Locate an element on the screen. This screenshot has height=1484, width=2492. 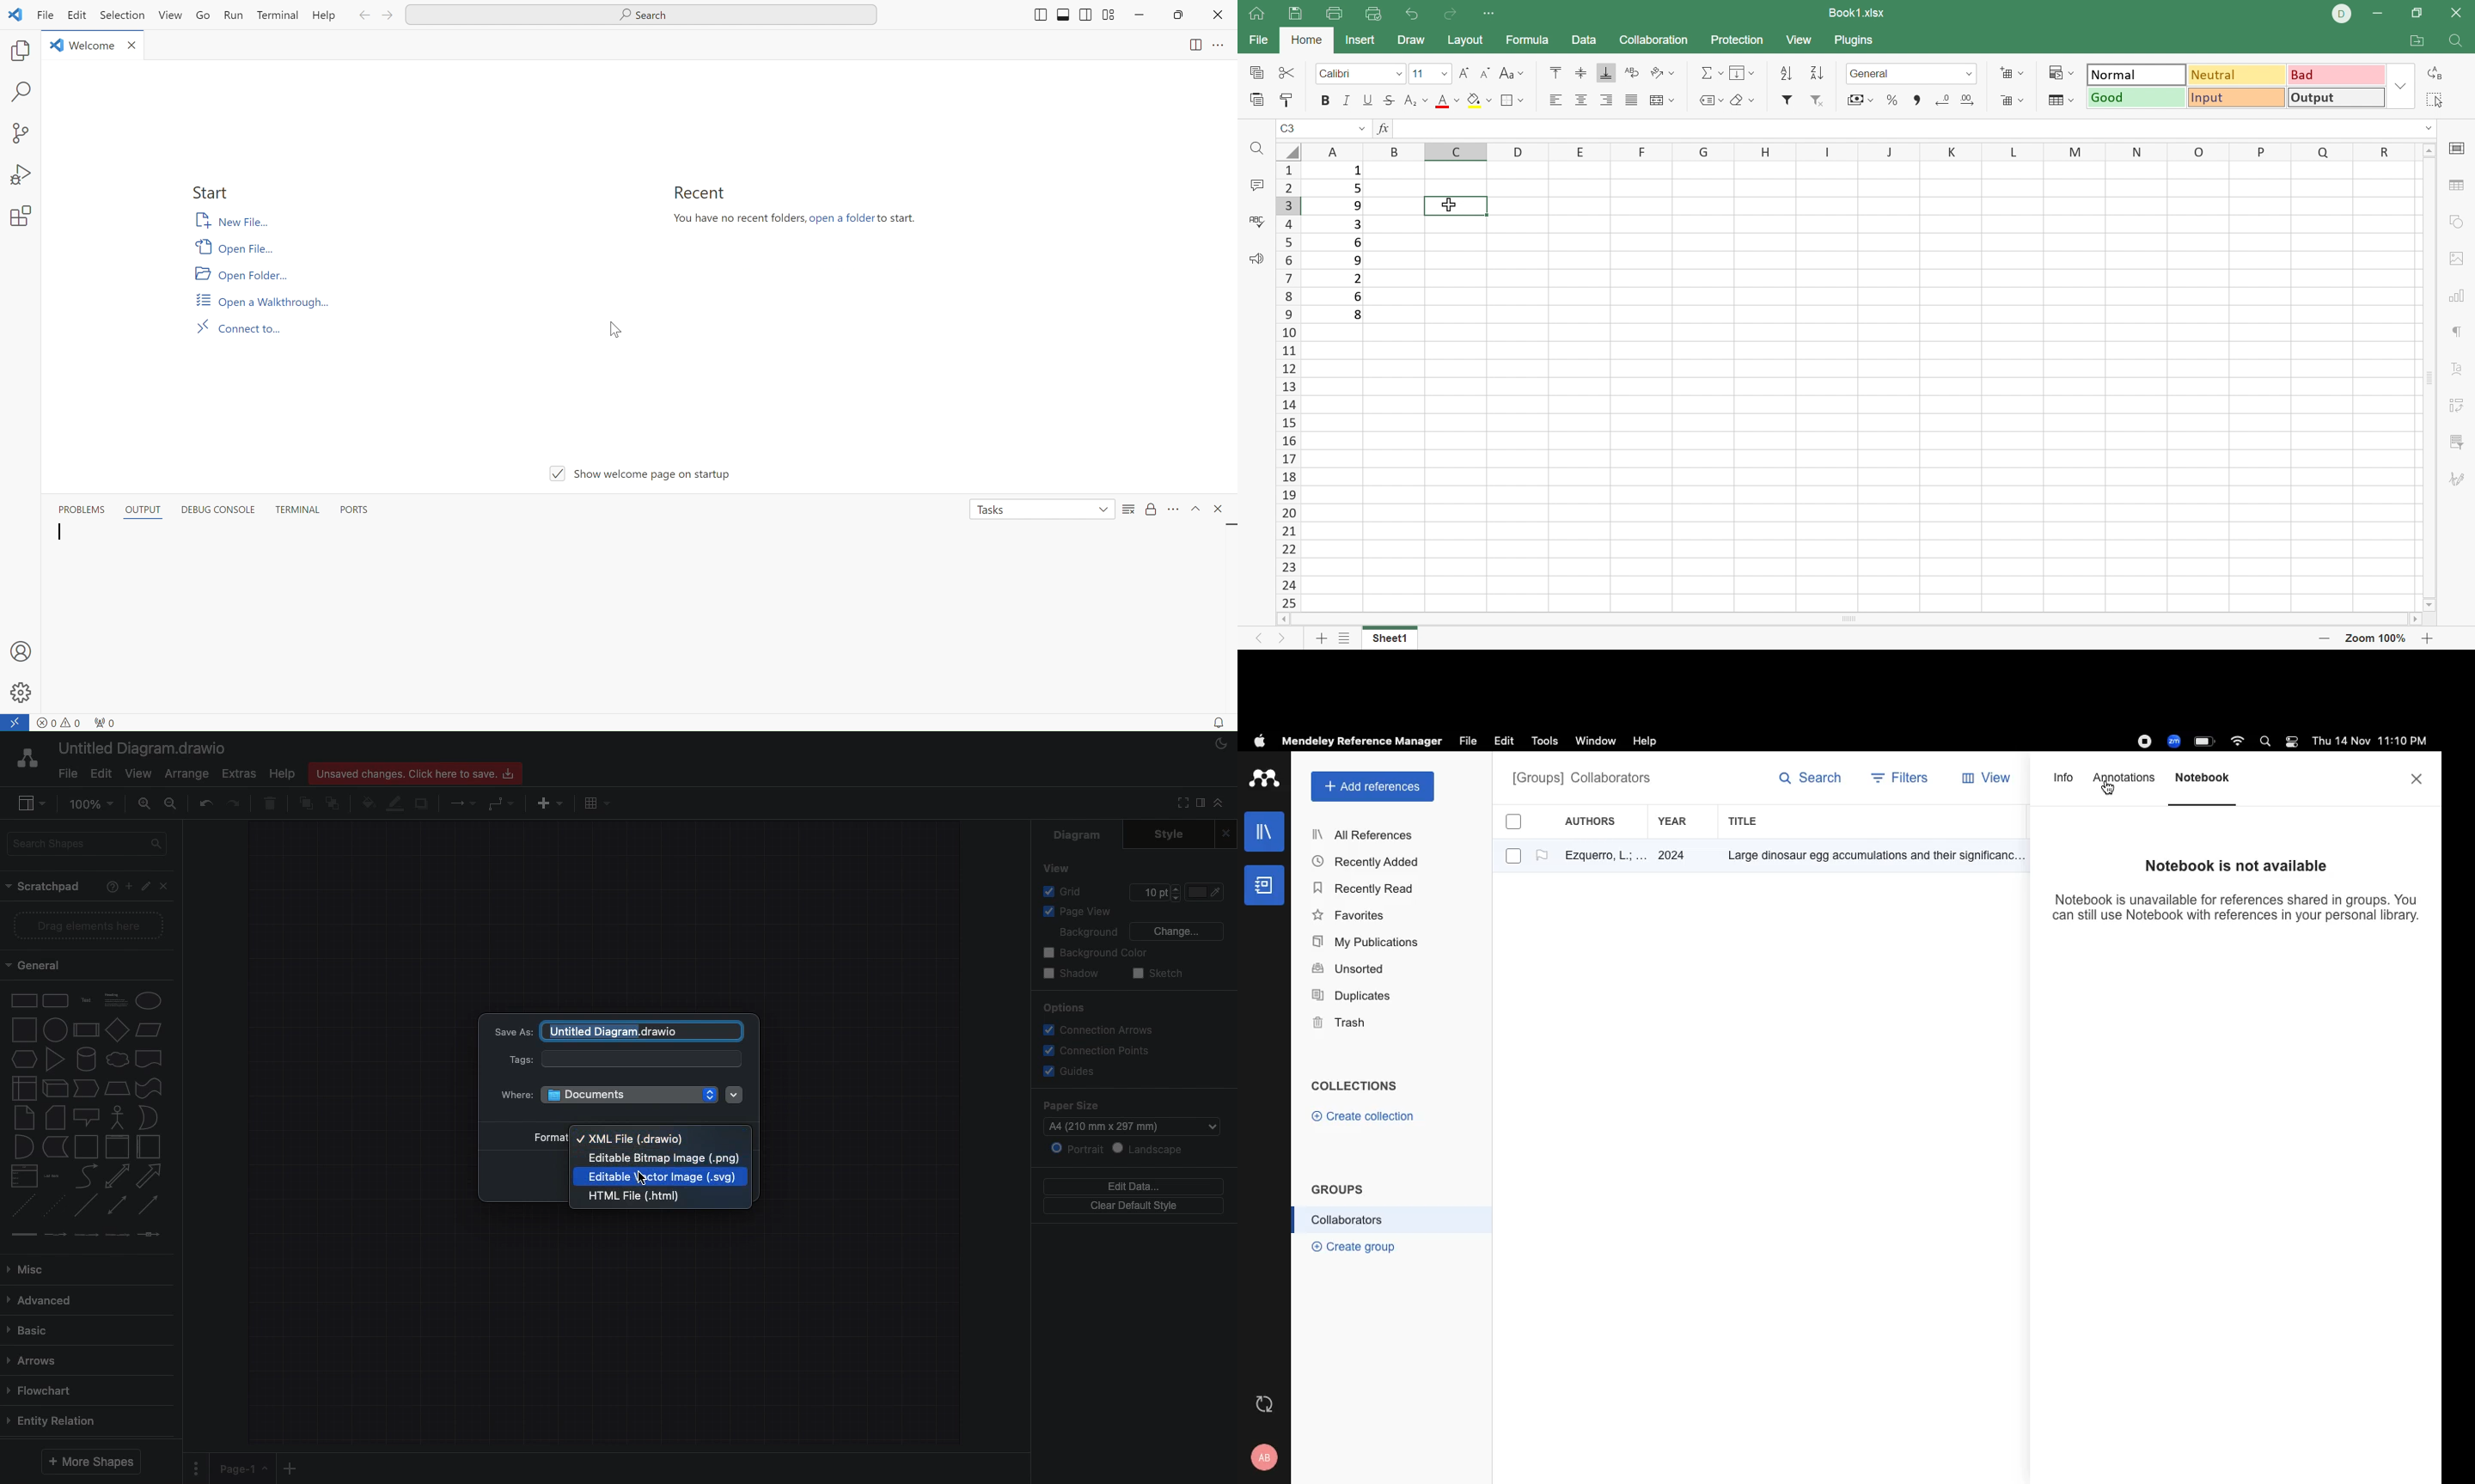
1 is located at coordinates (1358, 171).